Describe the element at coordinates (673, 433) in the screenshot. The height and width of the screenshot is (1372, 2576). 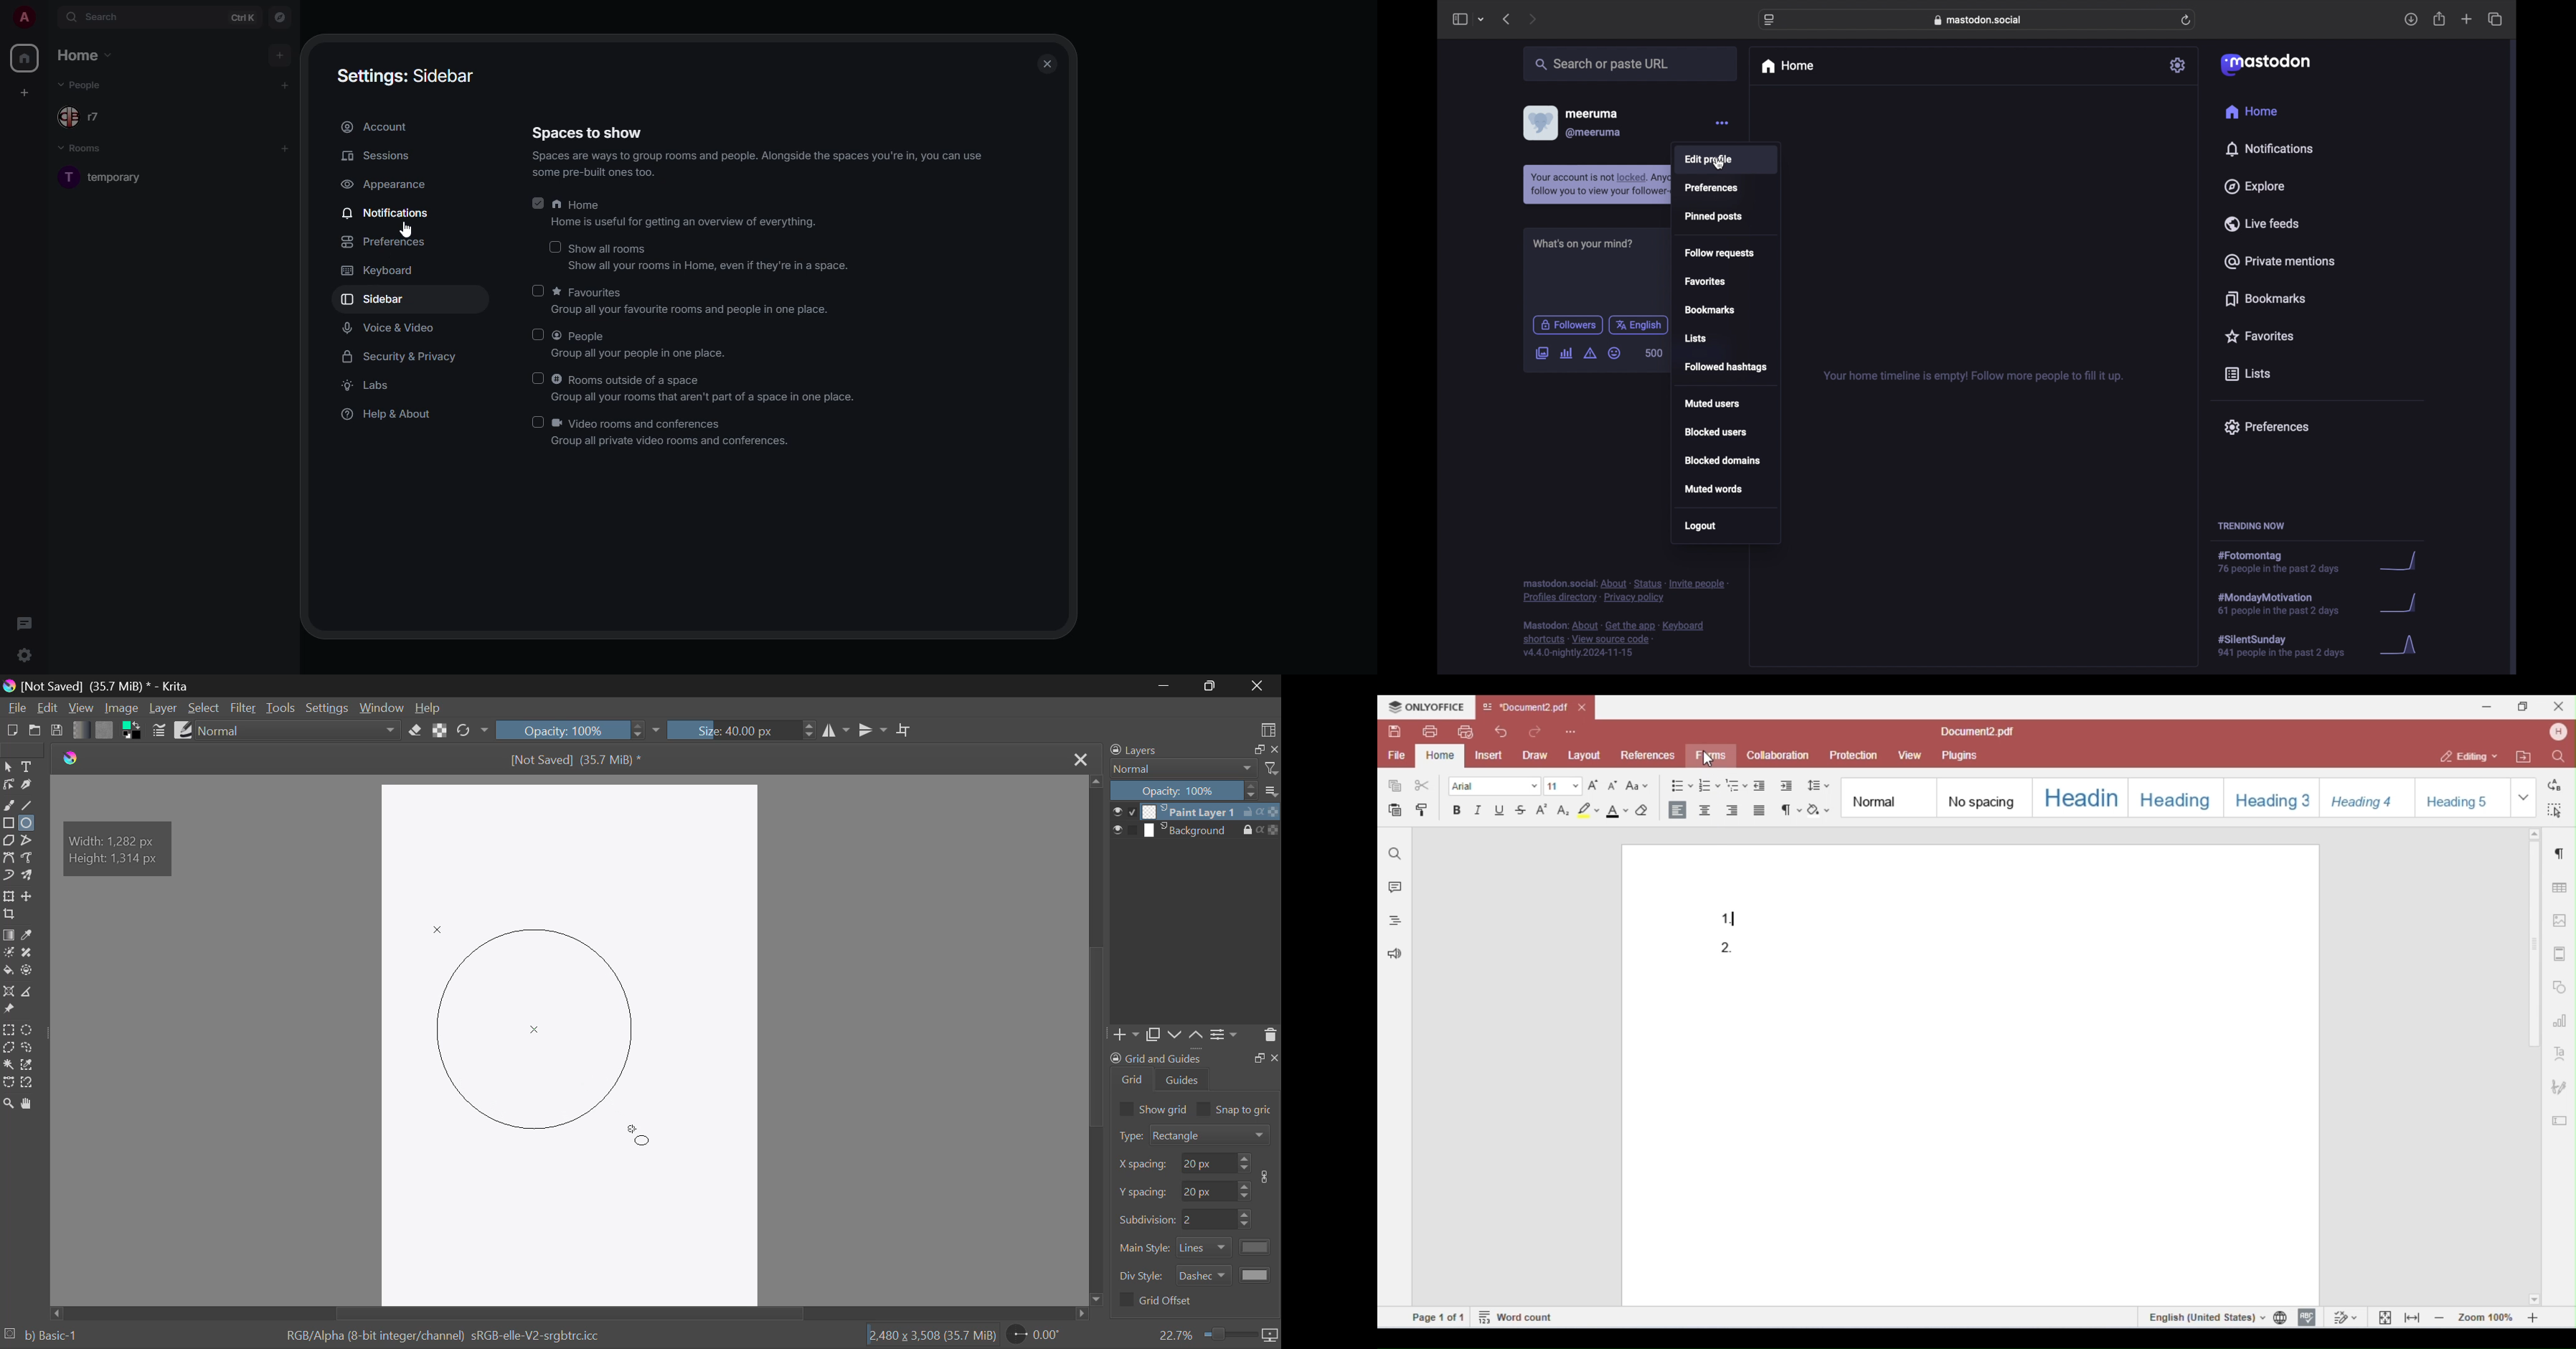
I see `video rooms and conferences` at that location.